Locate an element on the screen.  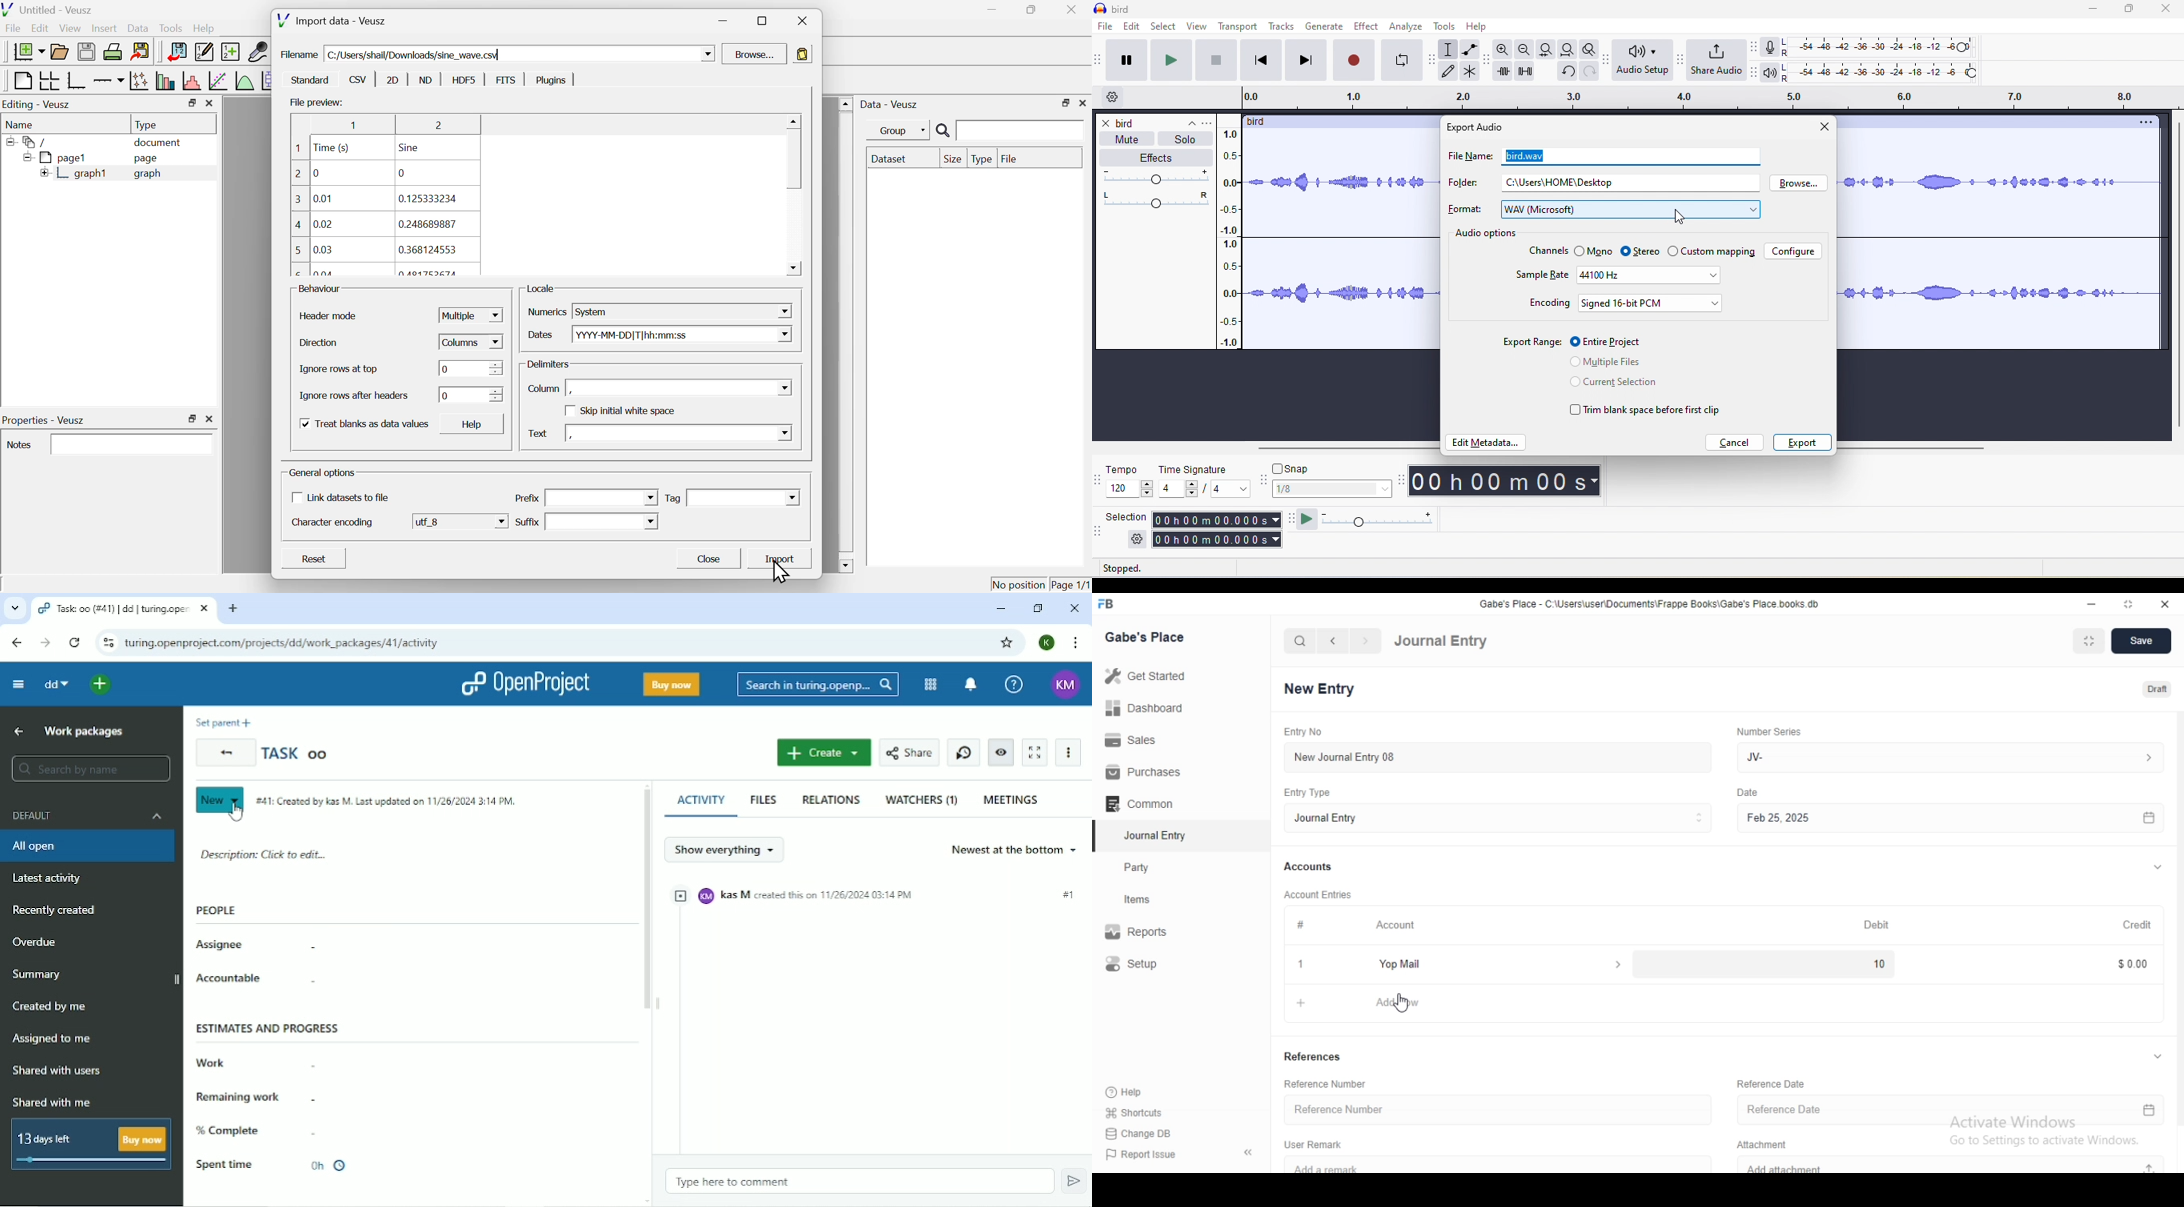
Start new timer is located at coordinates (964, 752).